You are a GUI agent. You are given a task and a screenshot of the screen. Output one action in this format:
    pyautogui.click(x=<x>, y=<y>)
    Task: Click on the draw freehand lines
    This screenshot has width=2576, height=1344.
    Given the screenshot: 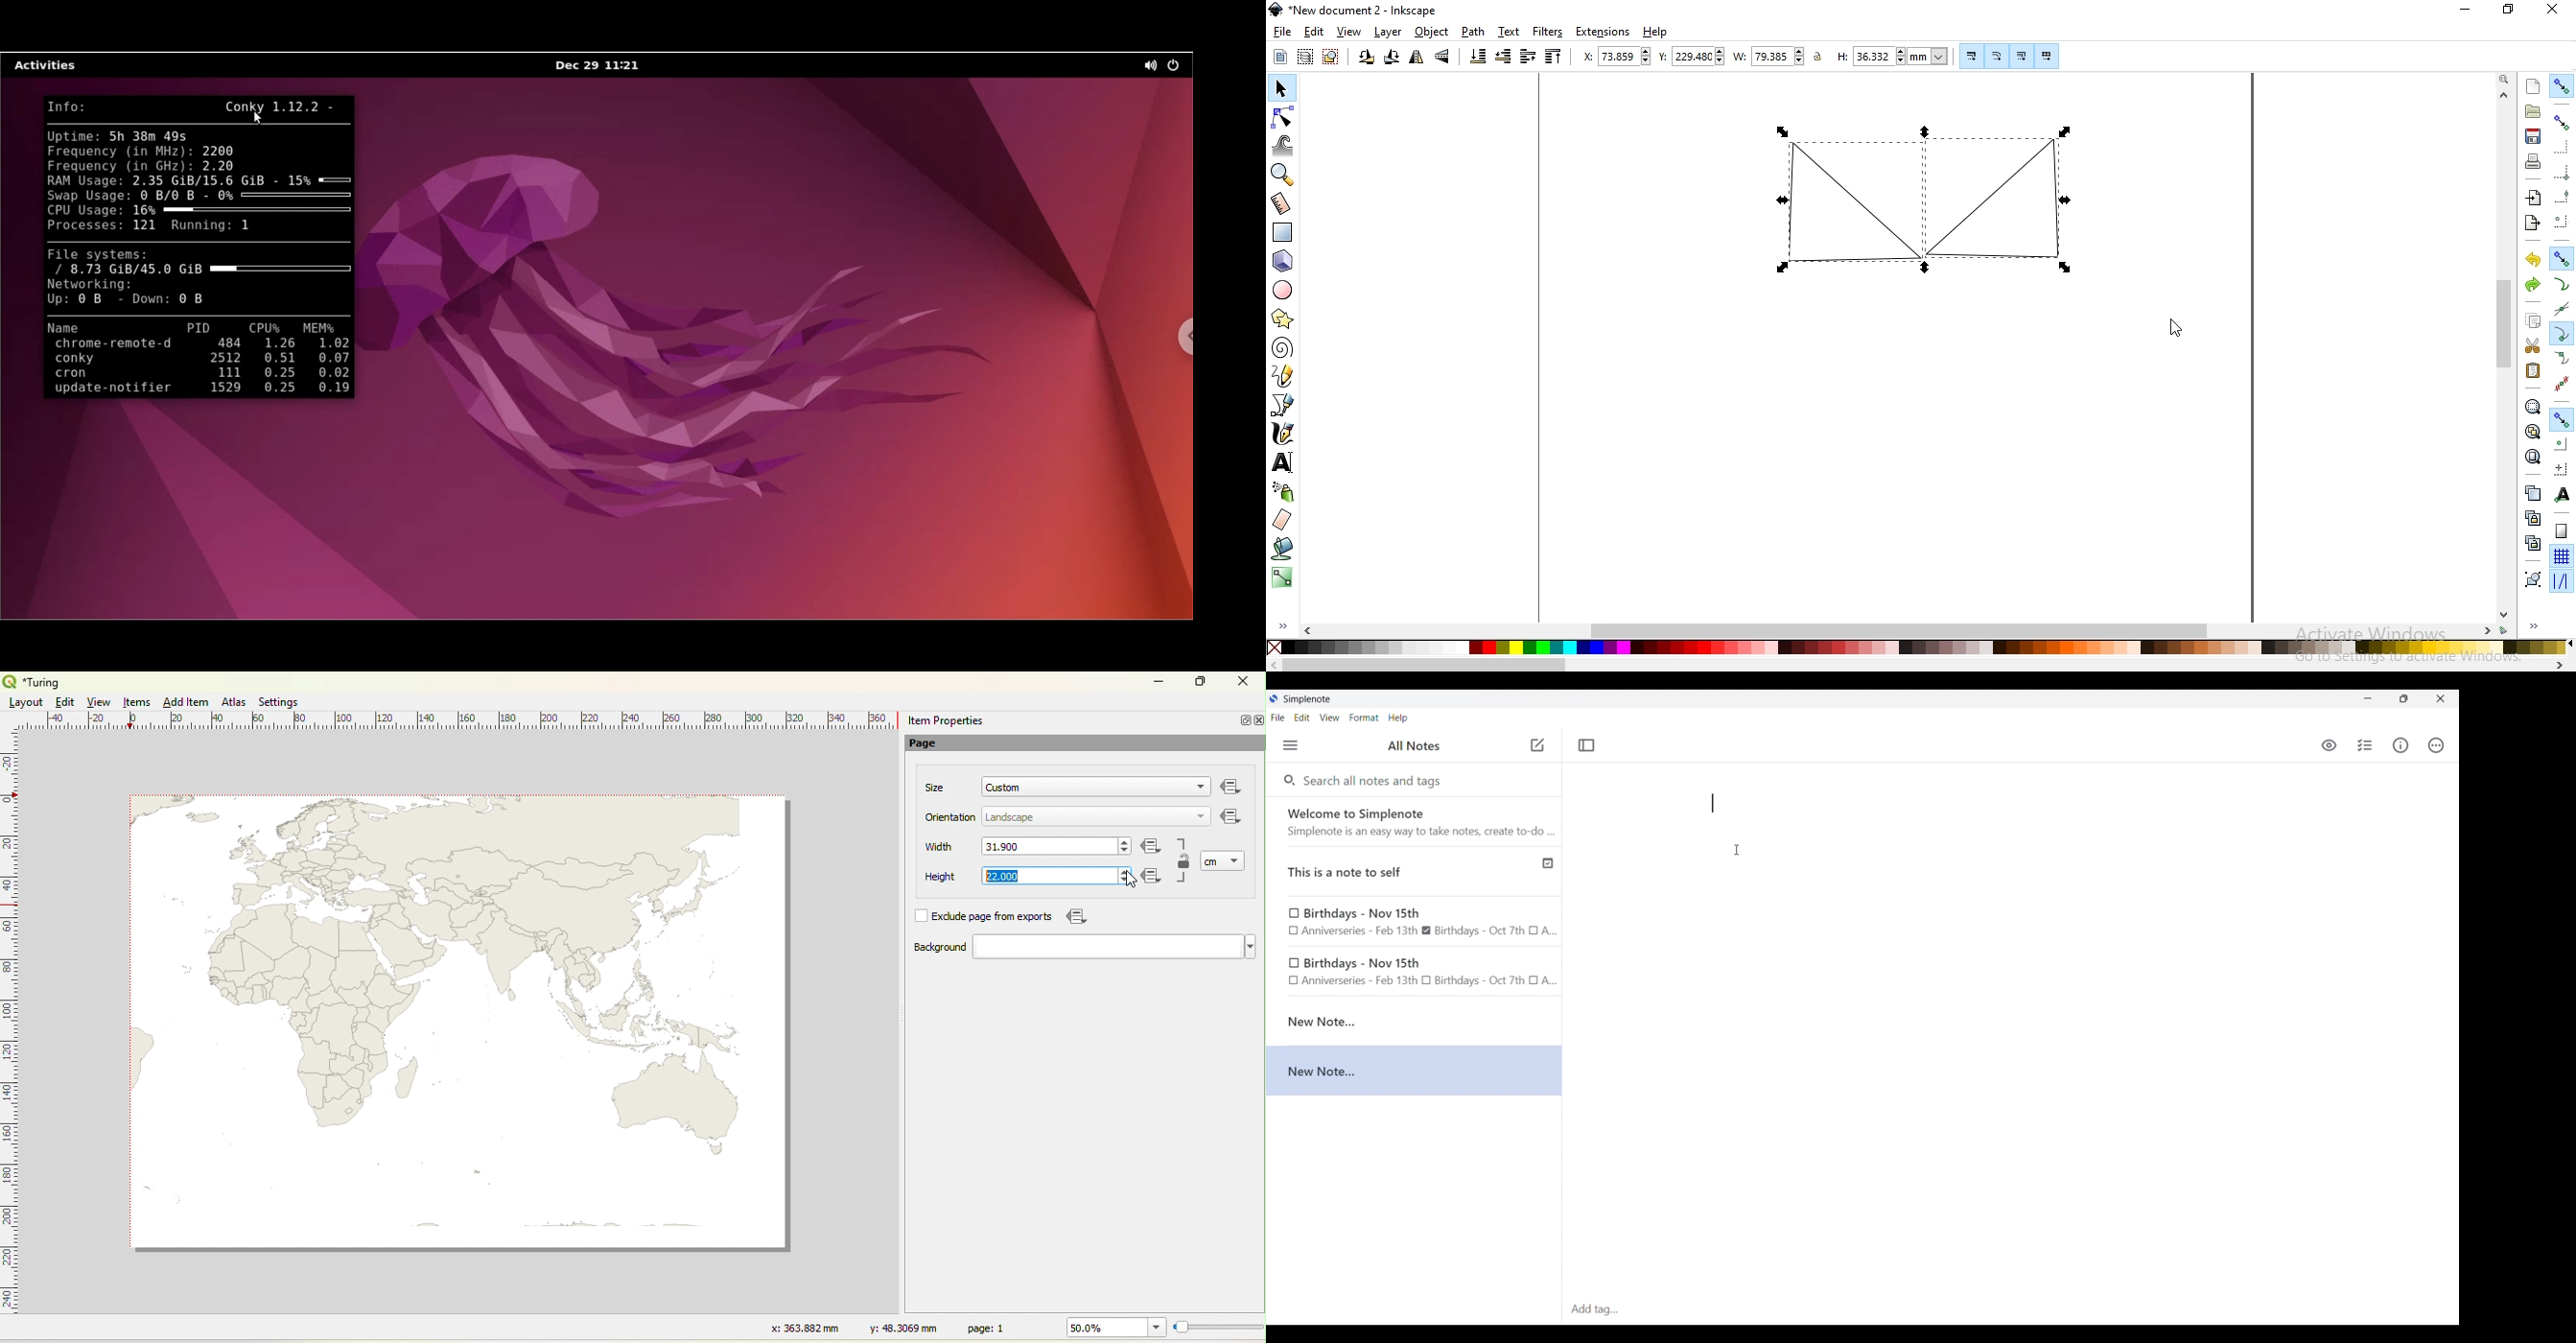 What is the action you would take?
    pyautogui.click(x=1284, y=377)
    